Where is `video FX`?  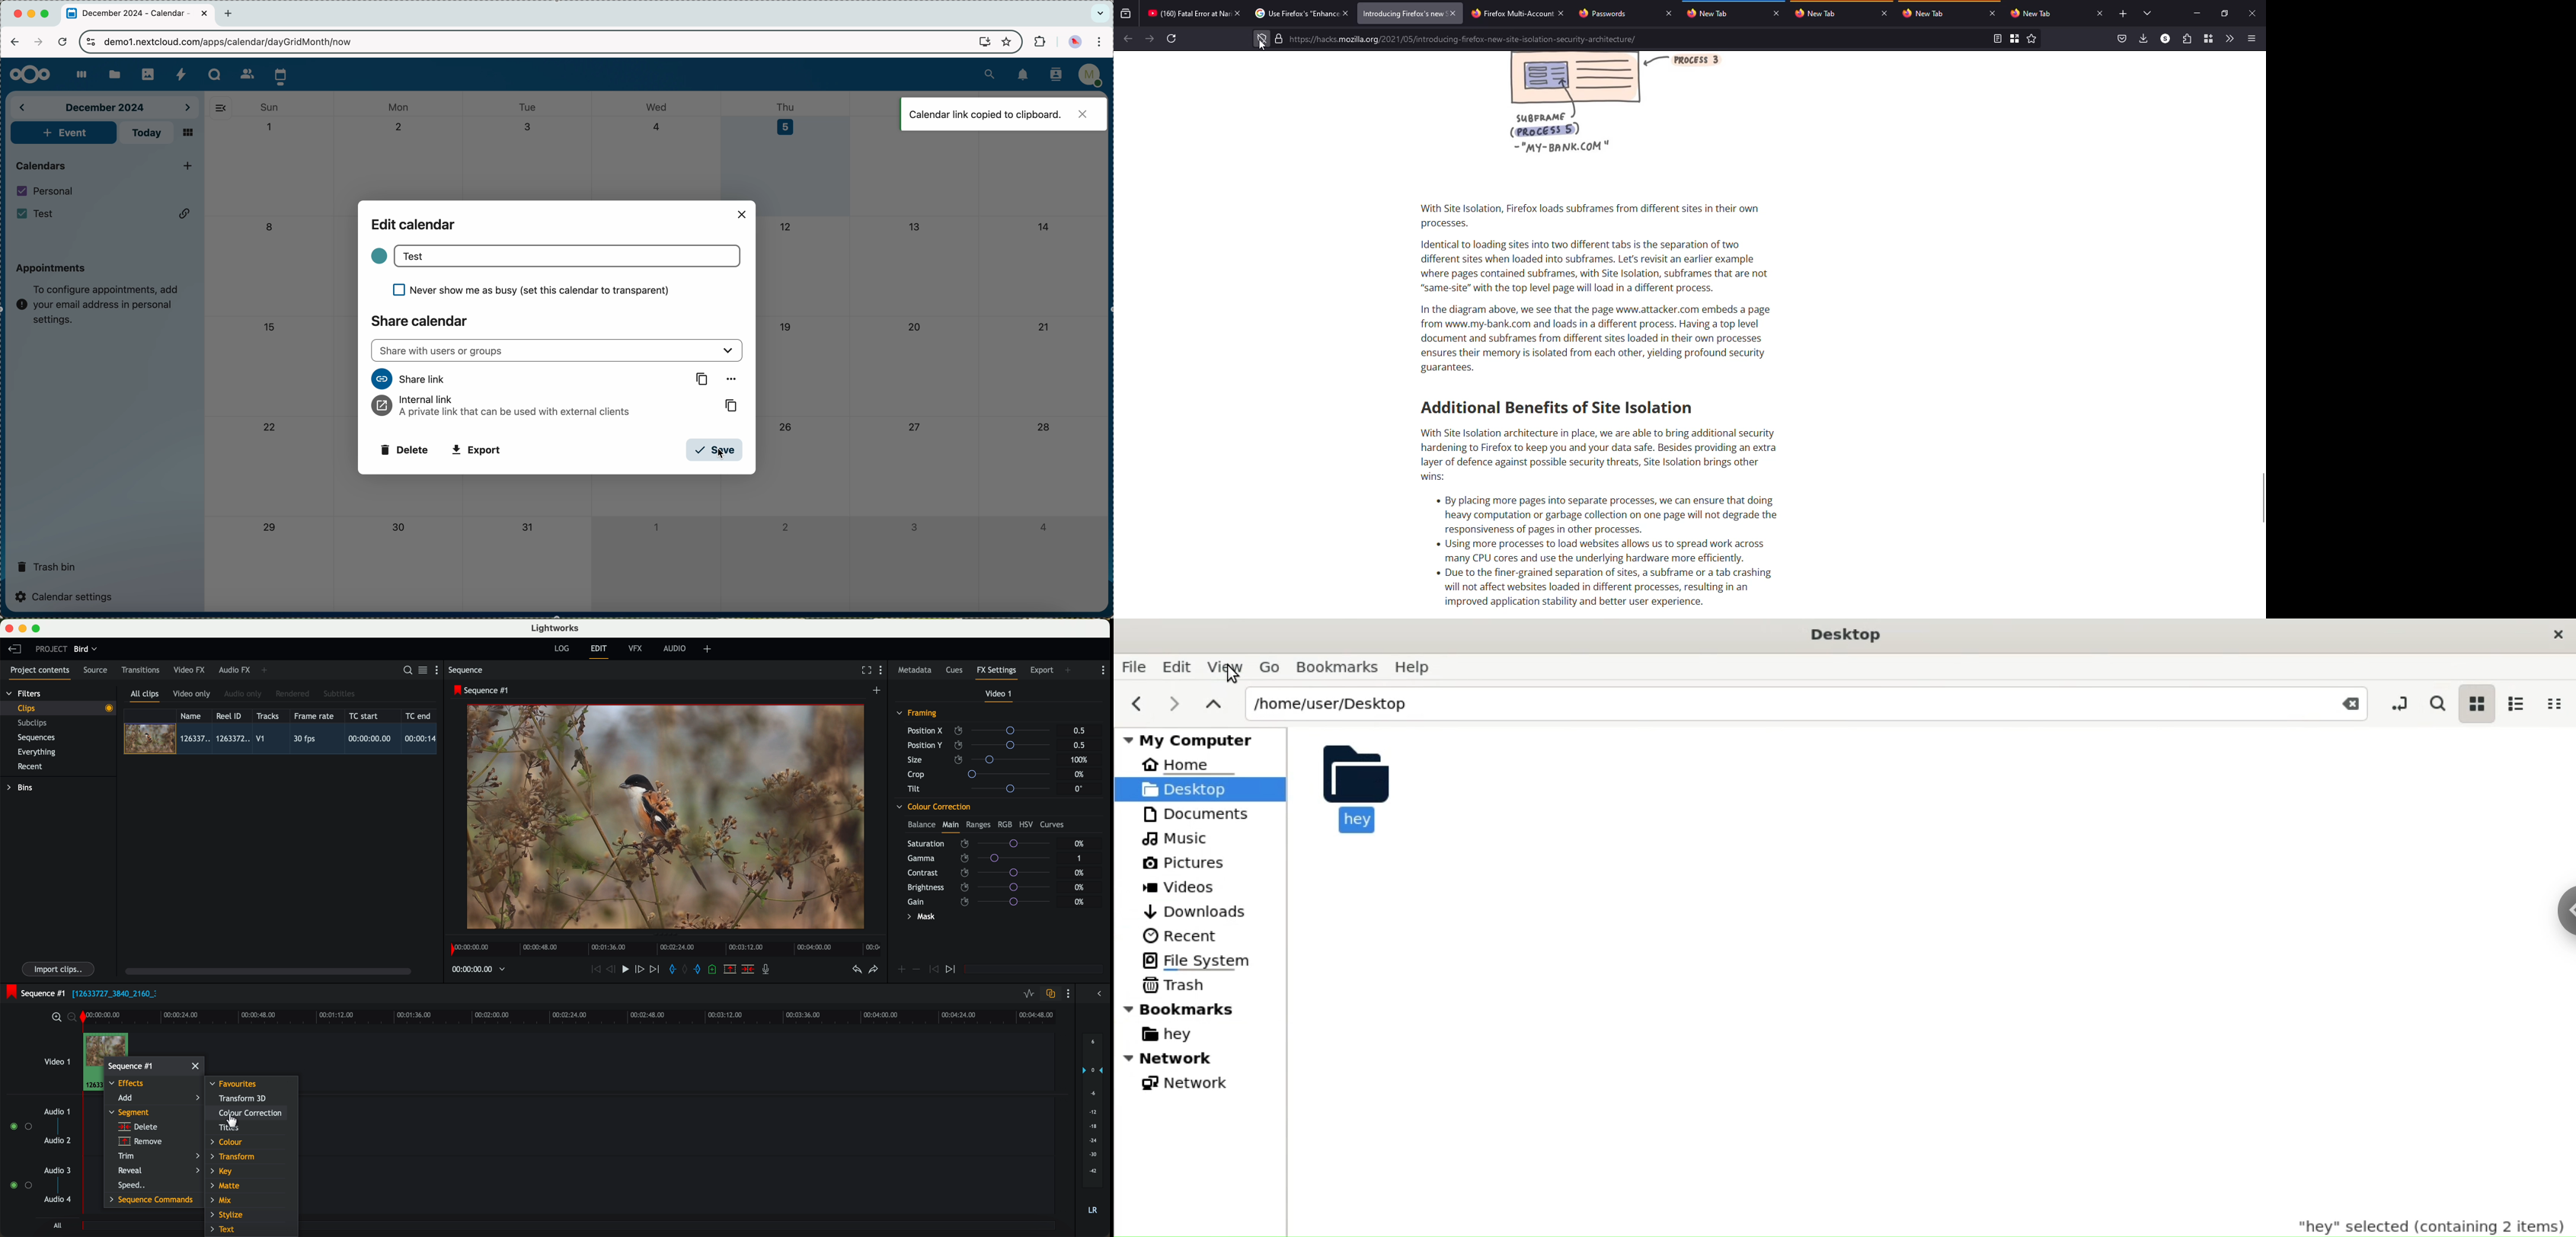 video FX is located at coordinates (191, 670).